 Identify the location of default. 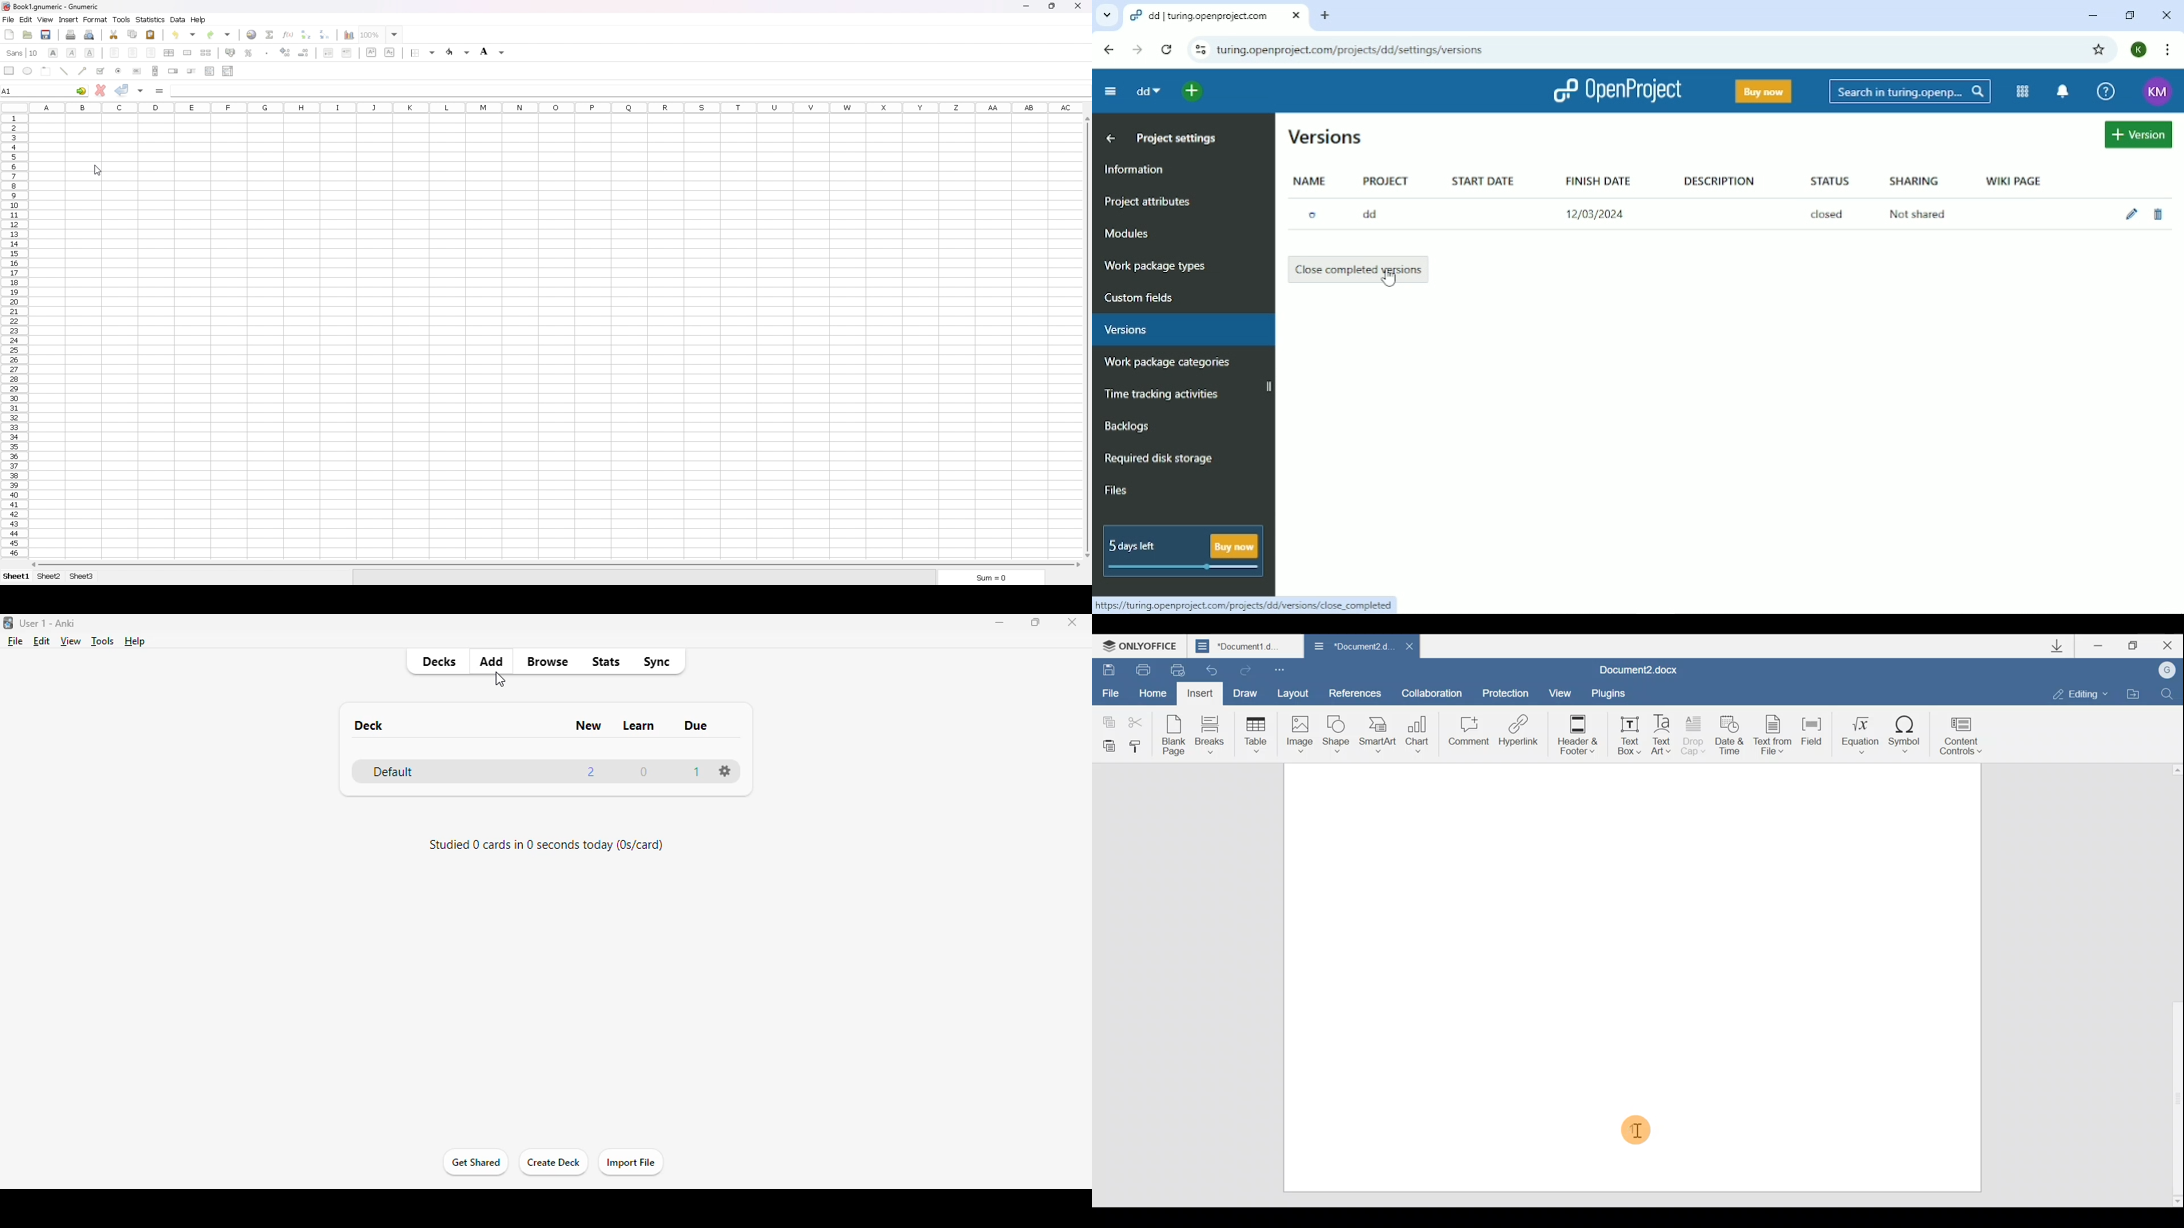
(393, 771).